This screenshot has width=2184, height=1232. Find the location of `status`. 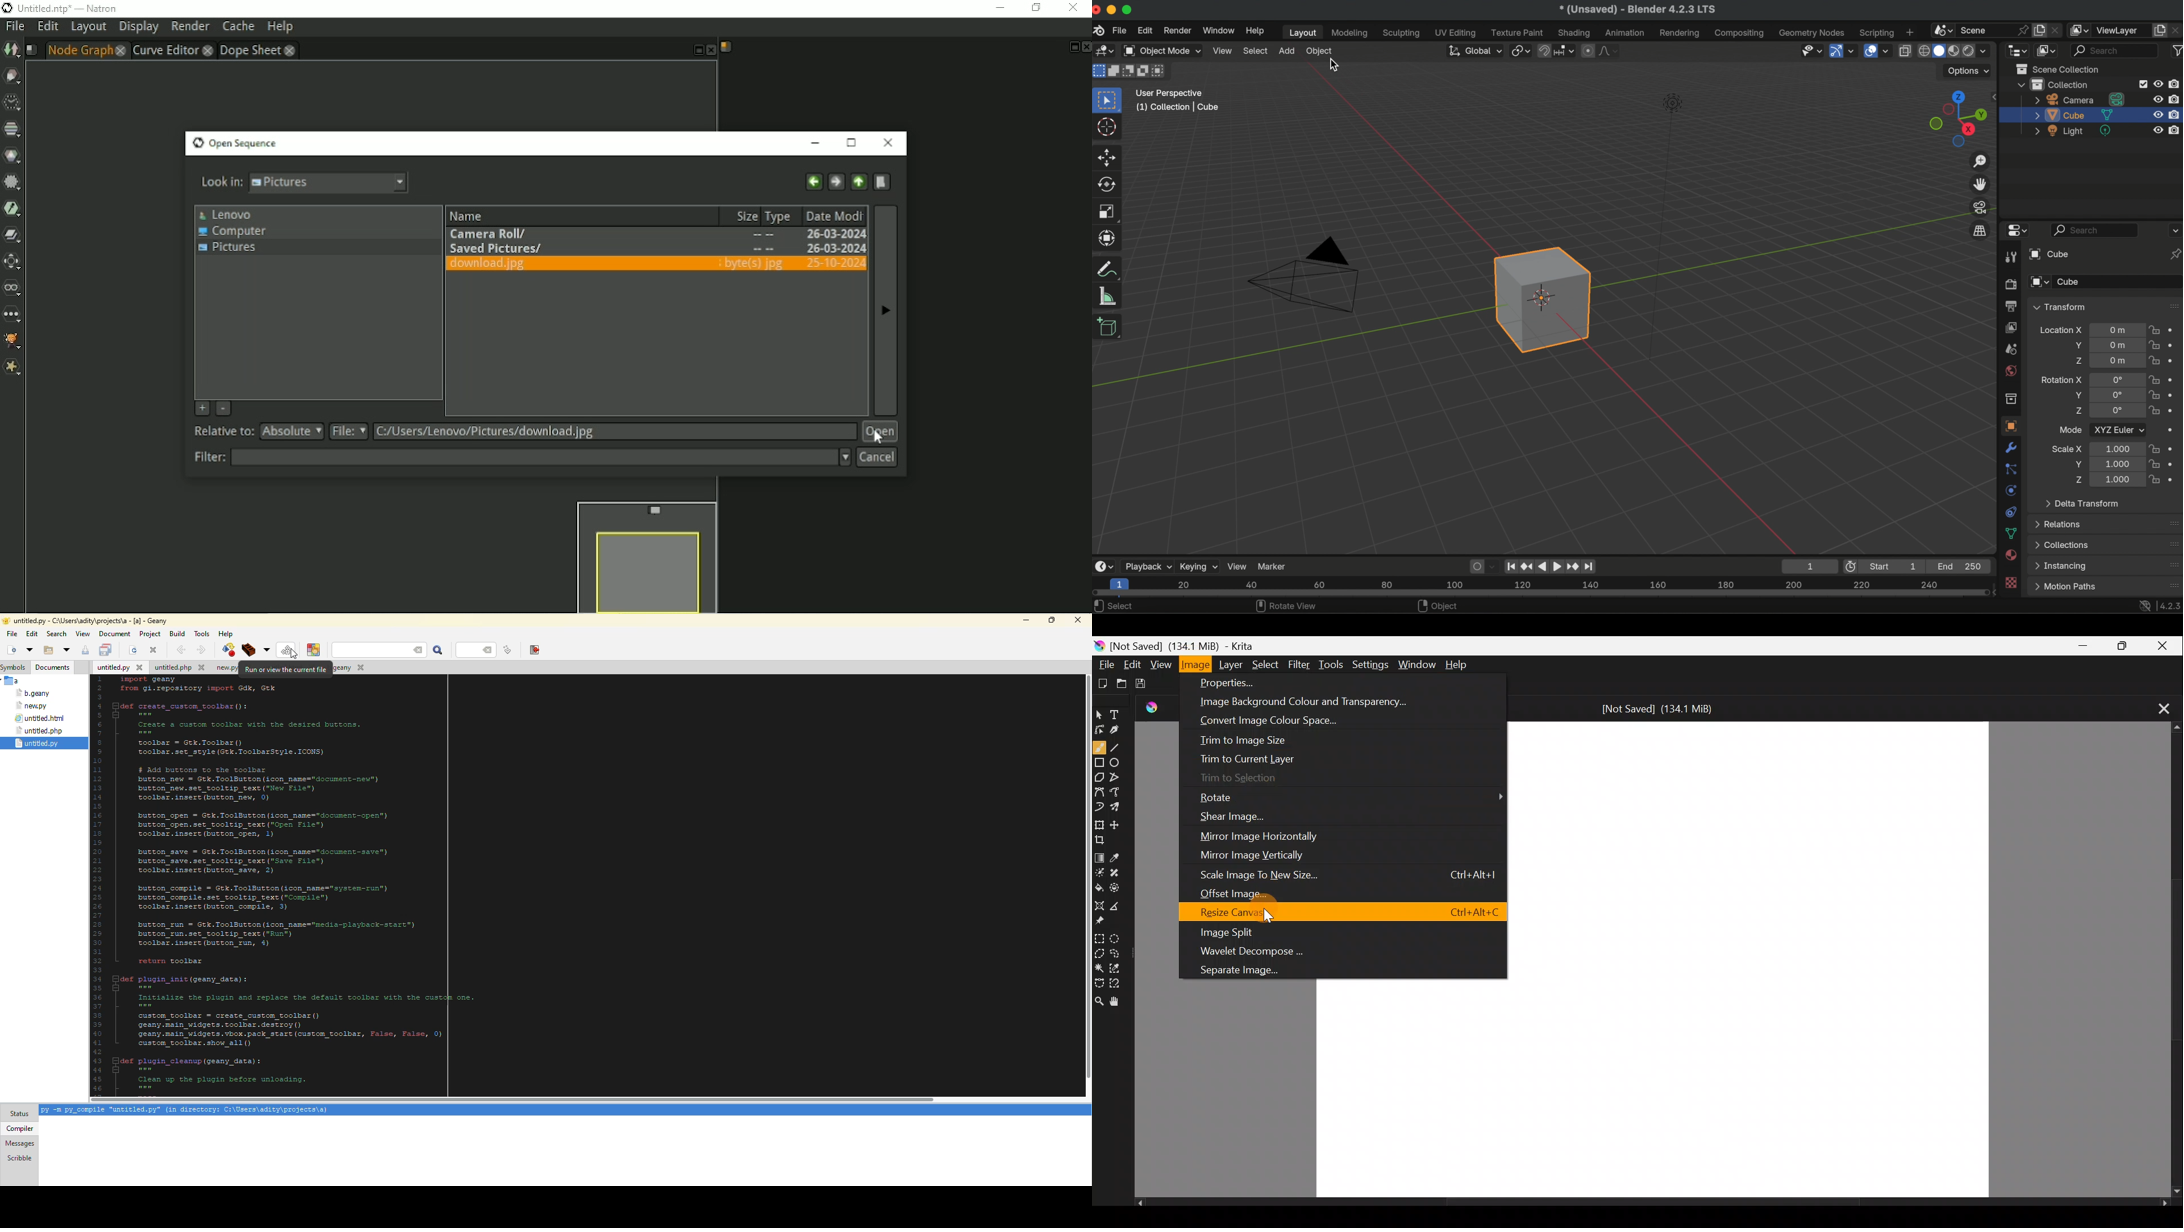

status is located at coordinates (19, 1114).